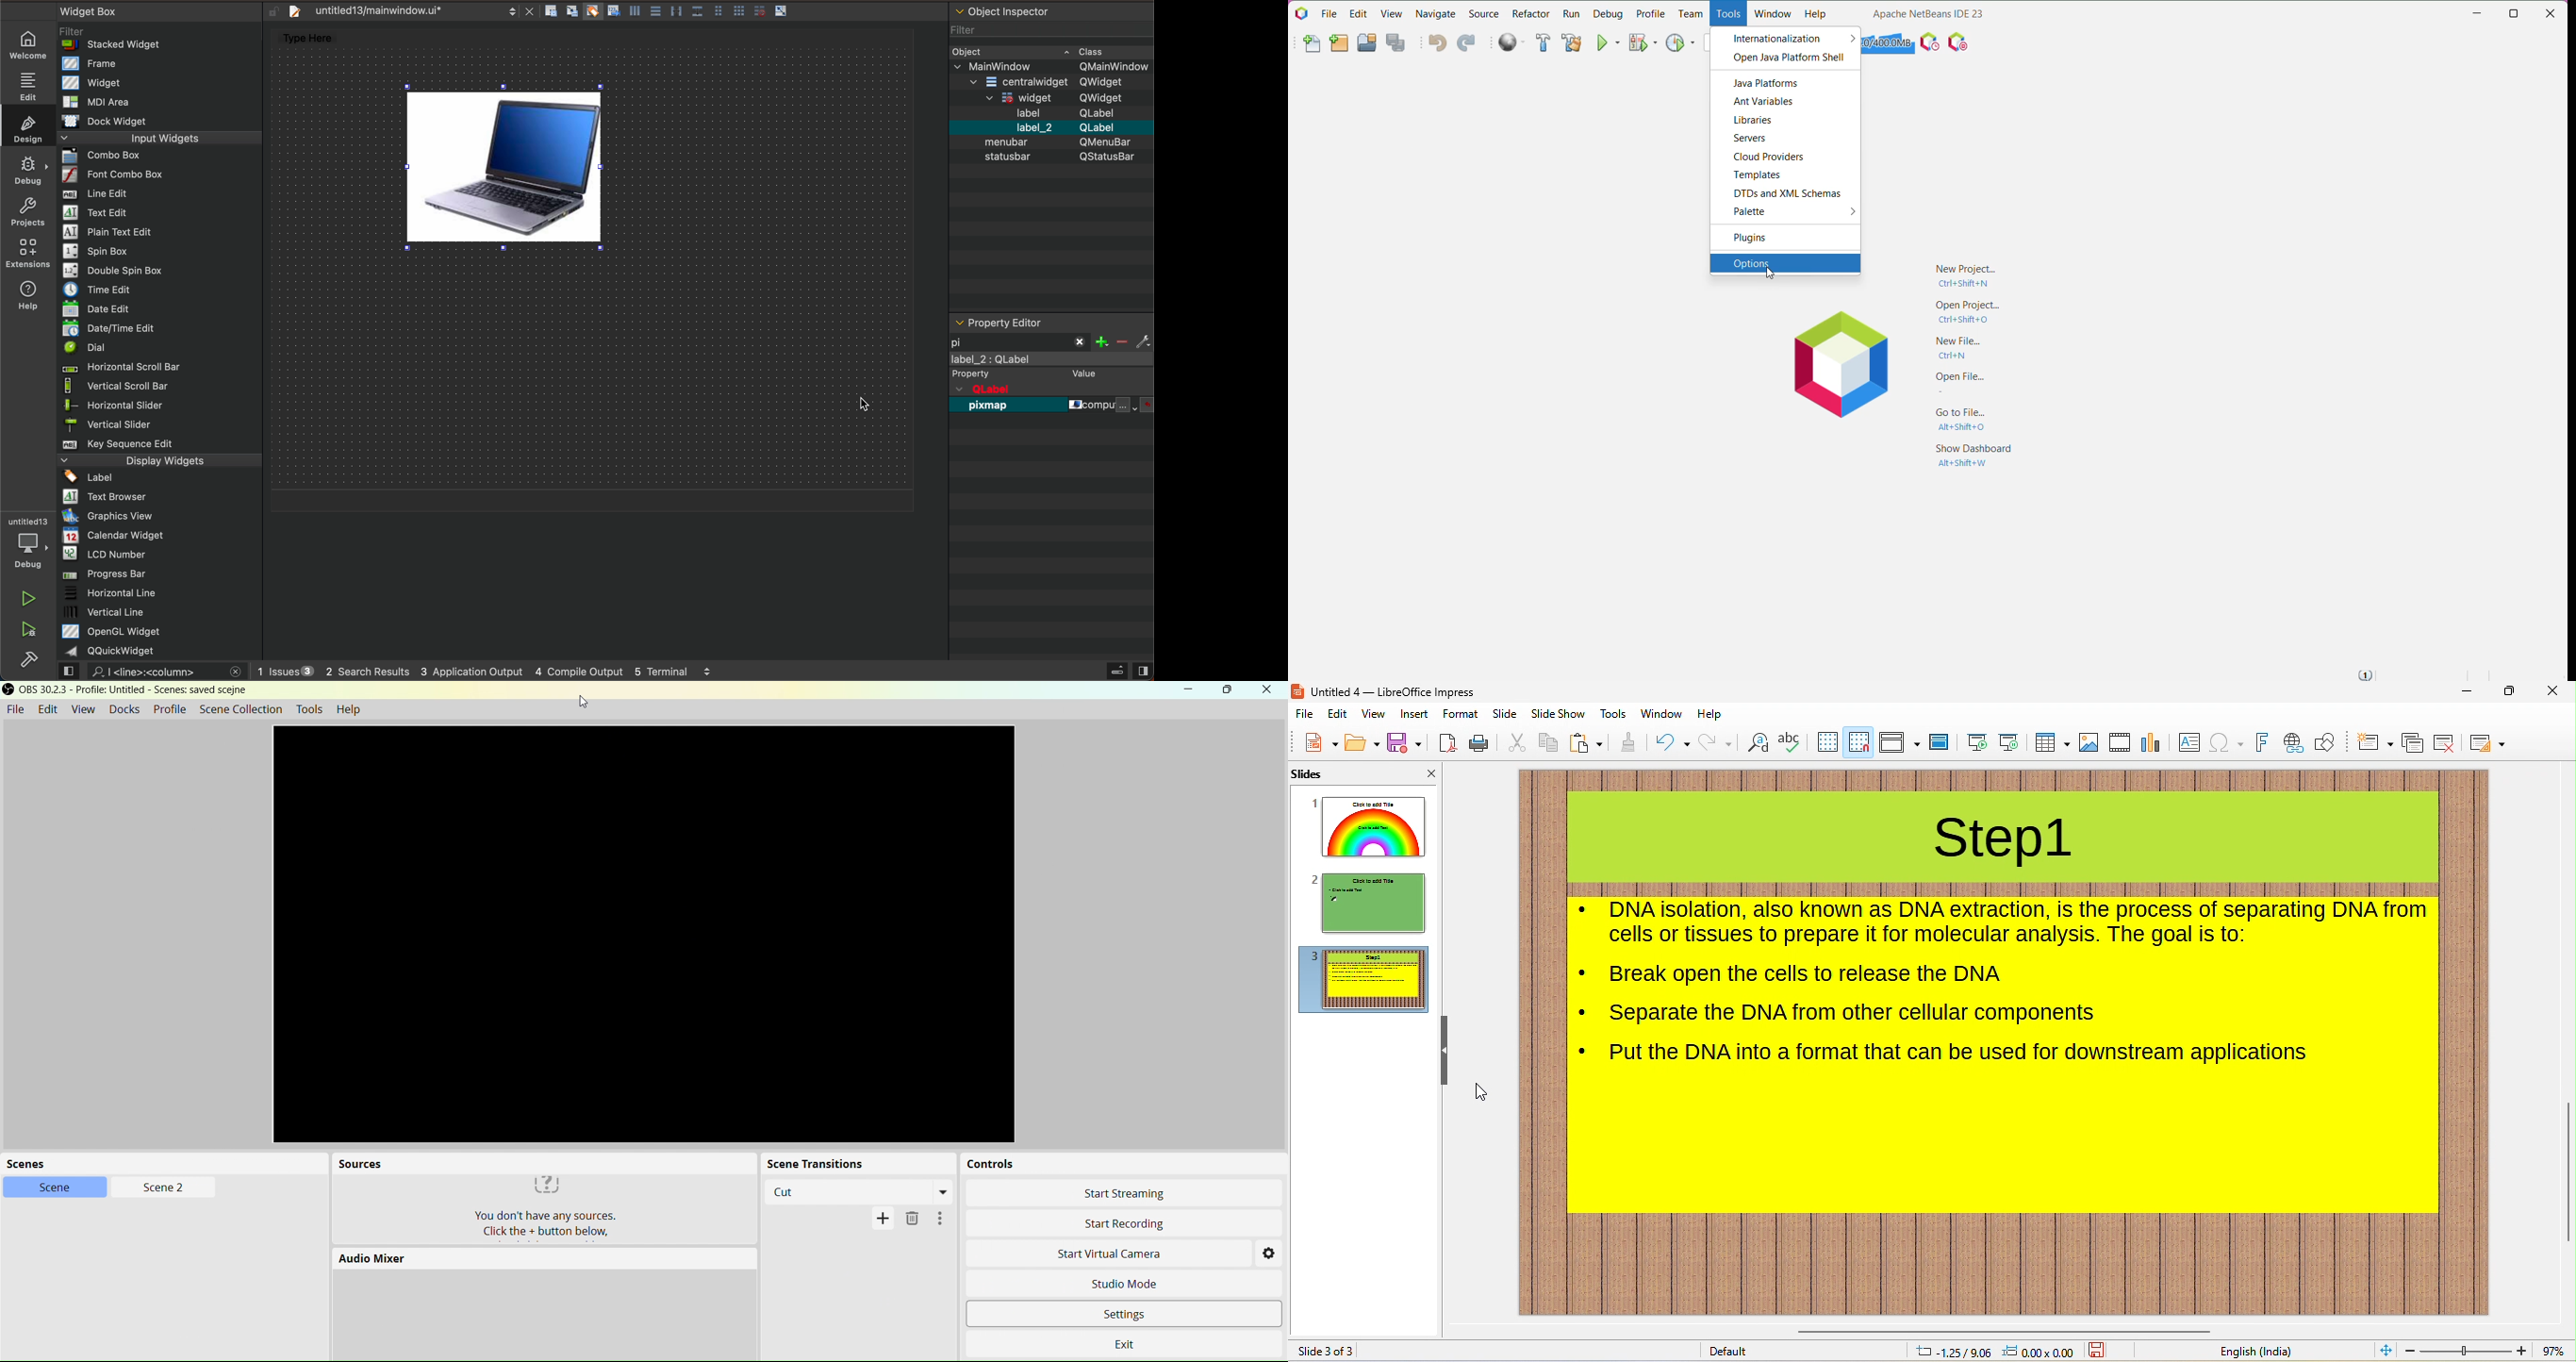  What do you see at coordinates (170, 709) in the screenshot?
I see `Profile` at bounding box center [170, 709].